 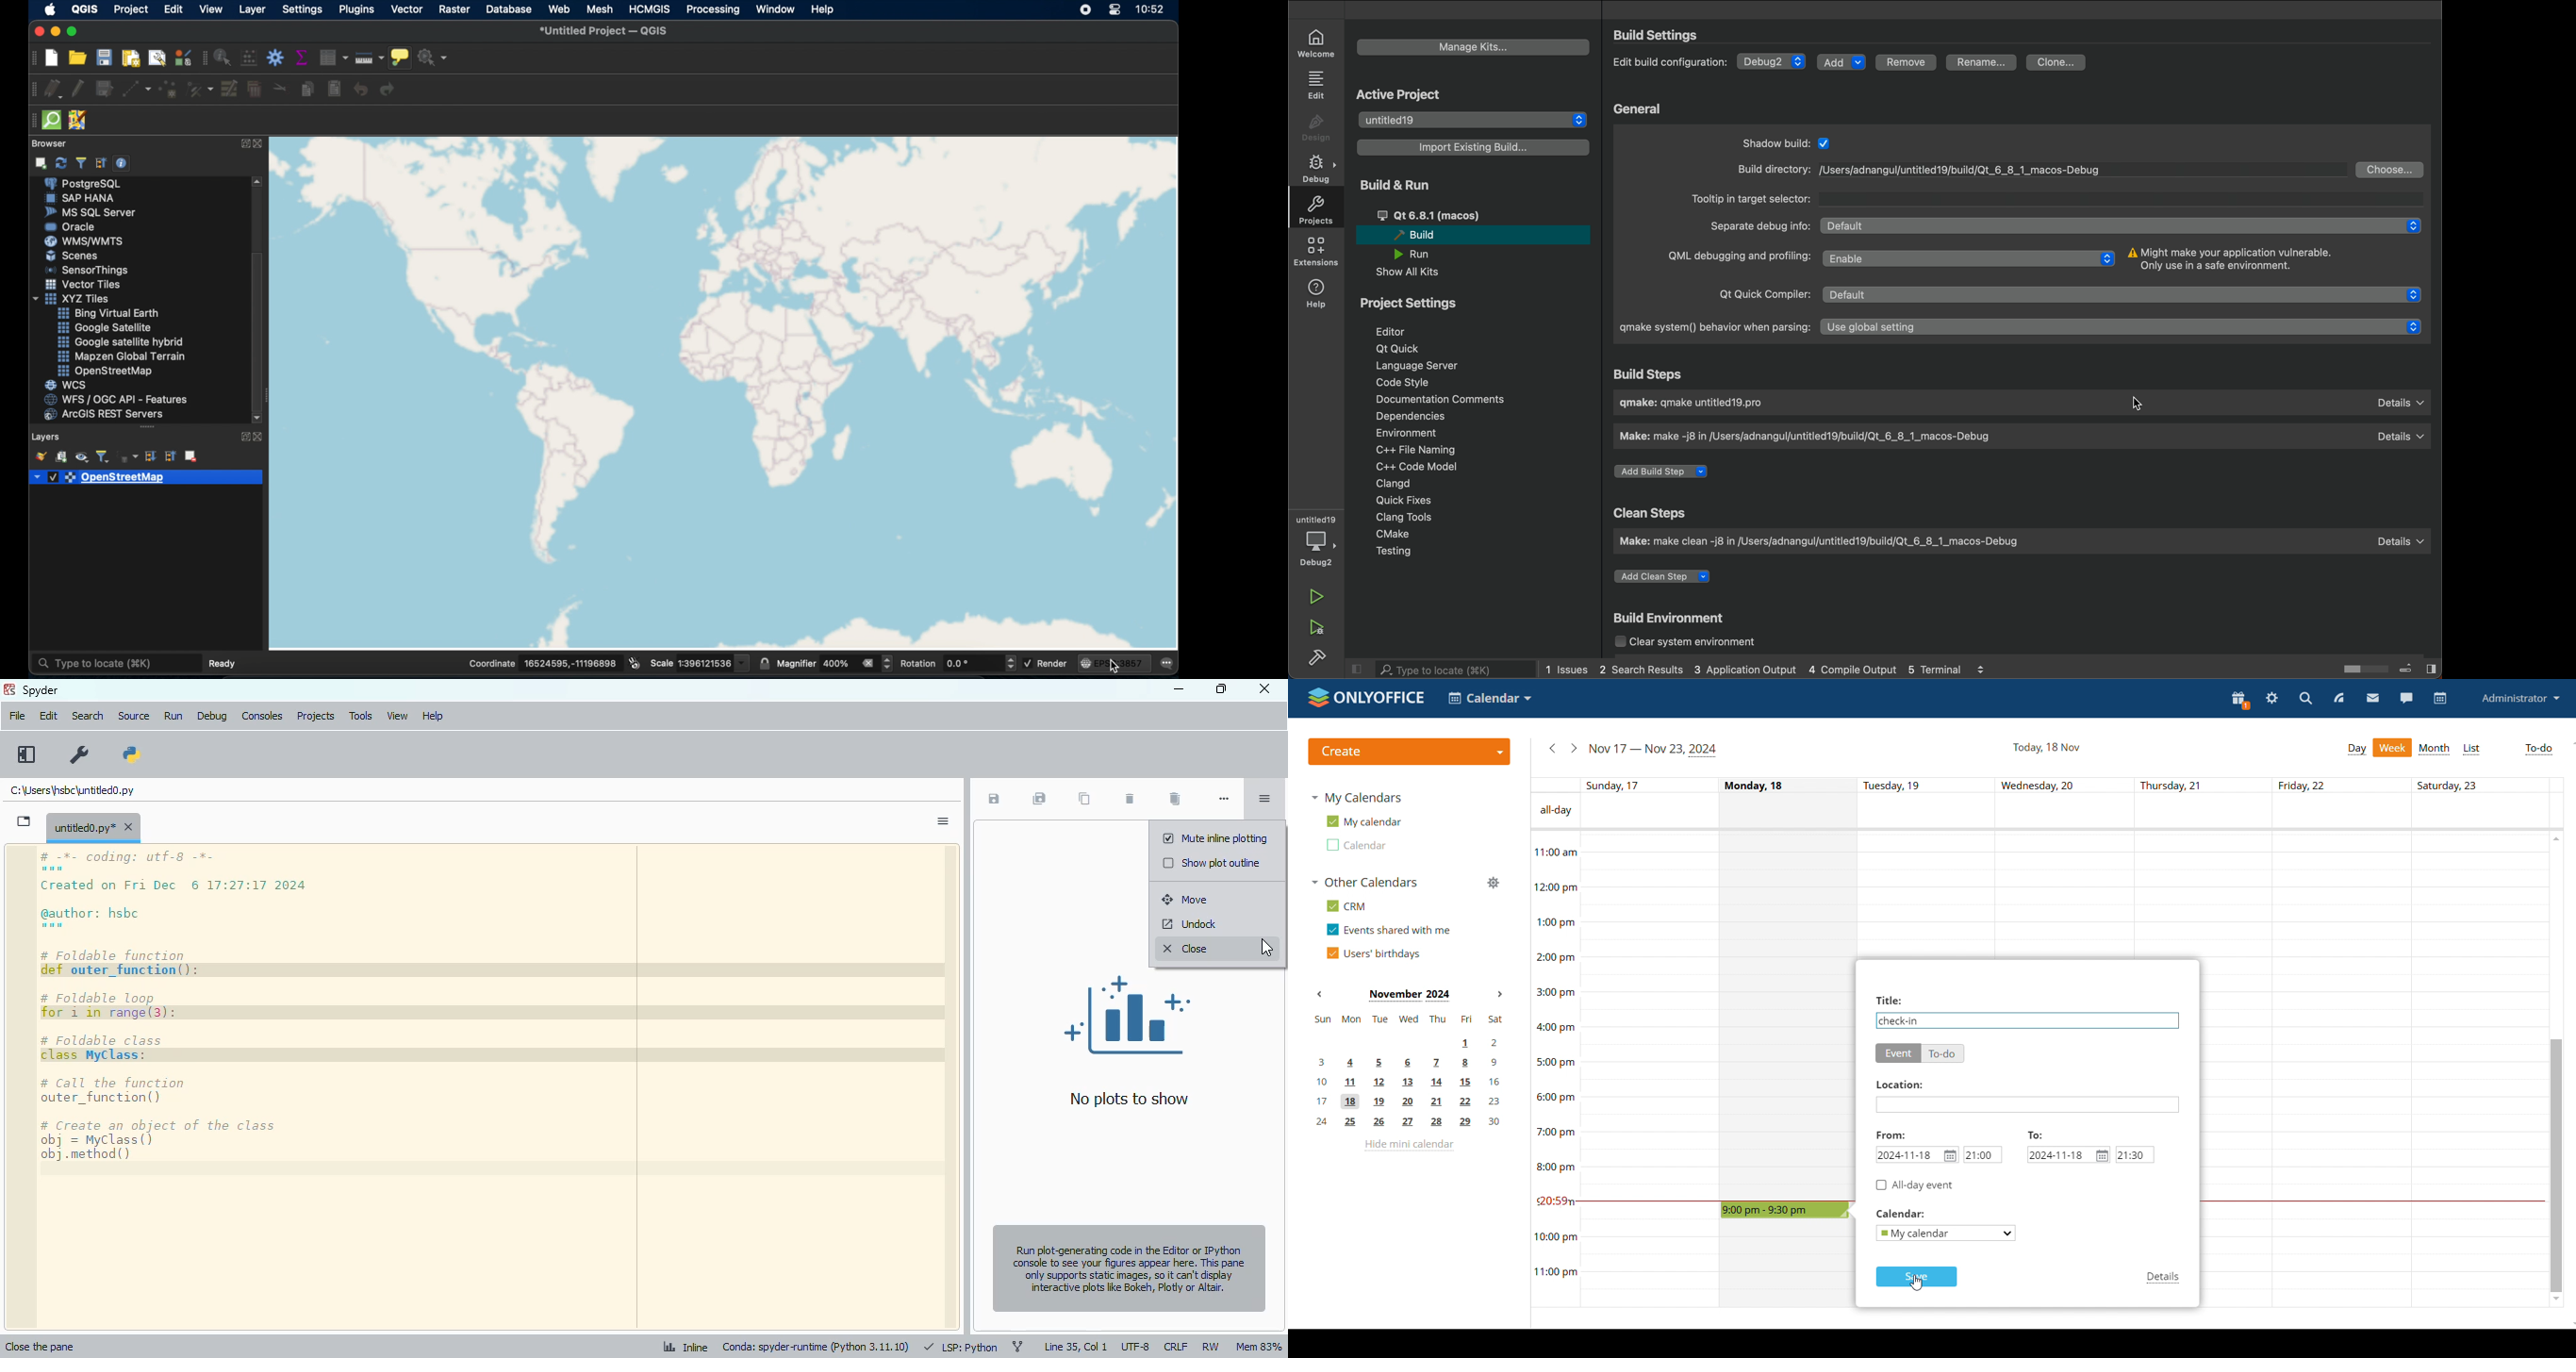 What do you see at coordinates (1419, 272) in the screenshot?
I see `show all kits` at bounding box center [1419, 272].